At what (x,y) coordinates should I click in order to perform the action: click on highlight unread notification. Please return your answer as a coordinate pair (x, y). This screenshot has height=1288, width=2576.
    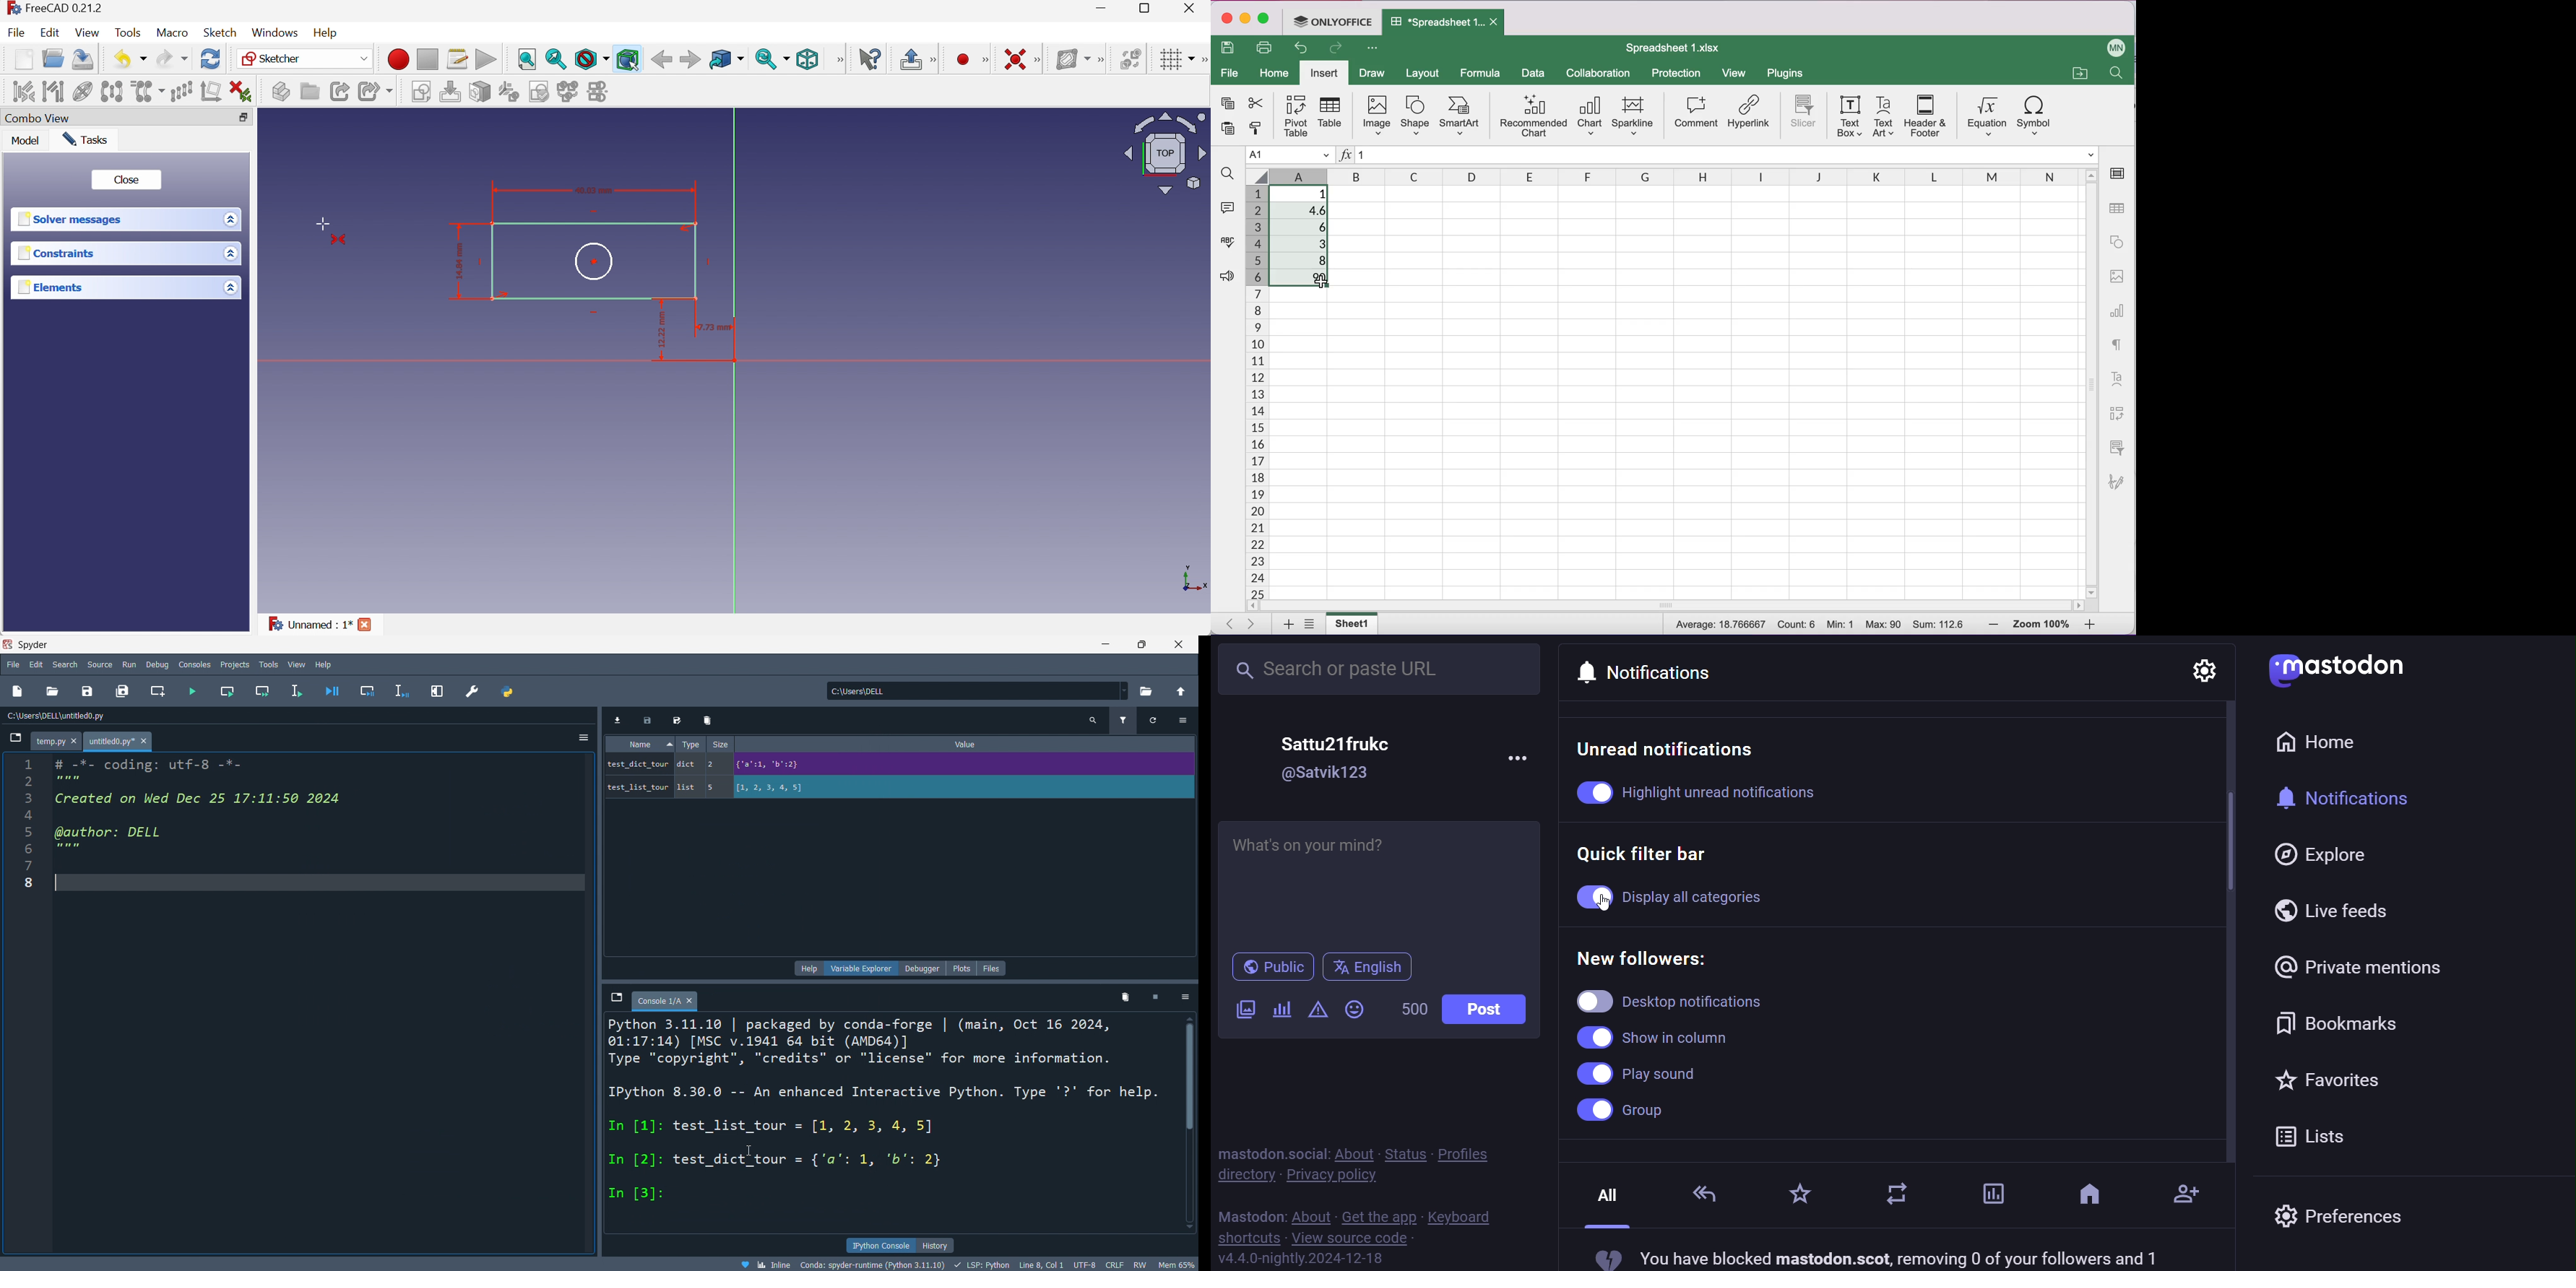
    Looking at the image, I should click on (1718, 792).